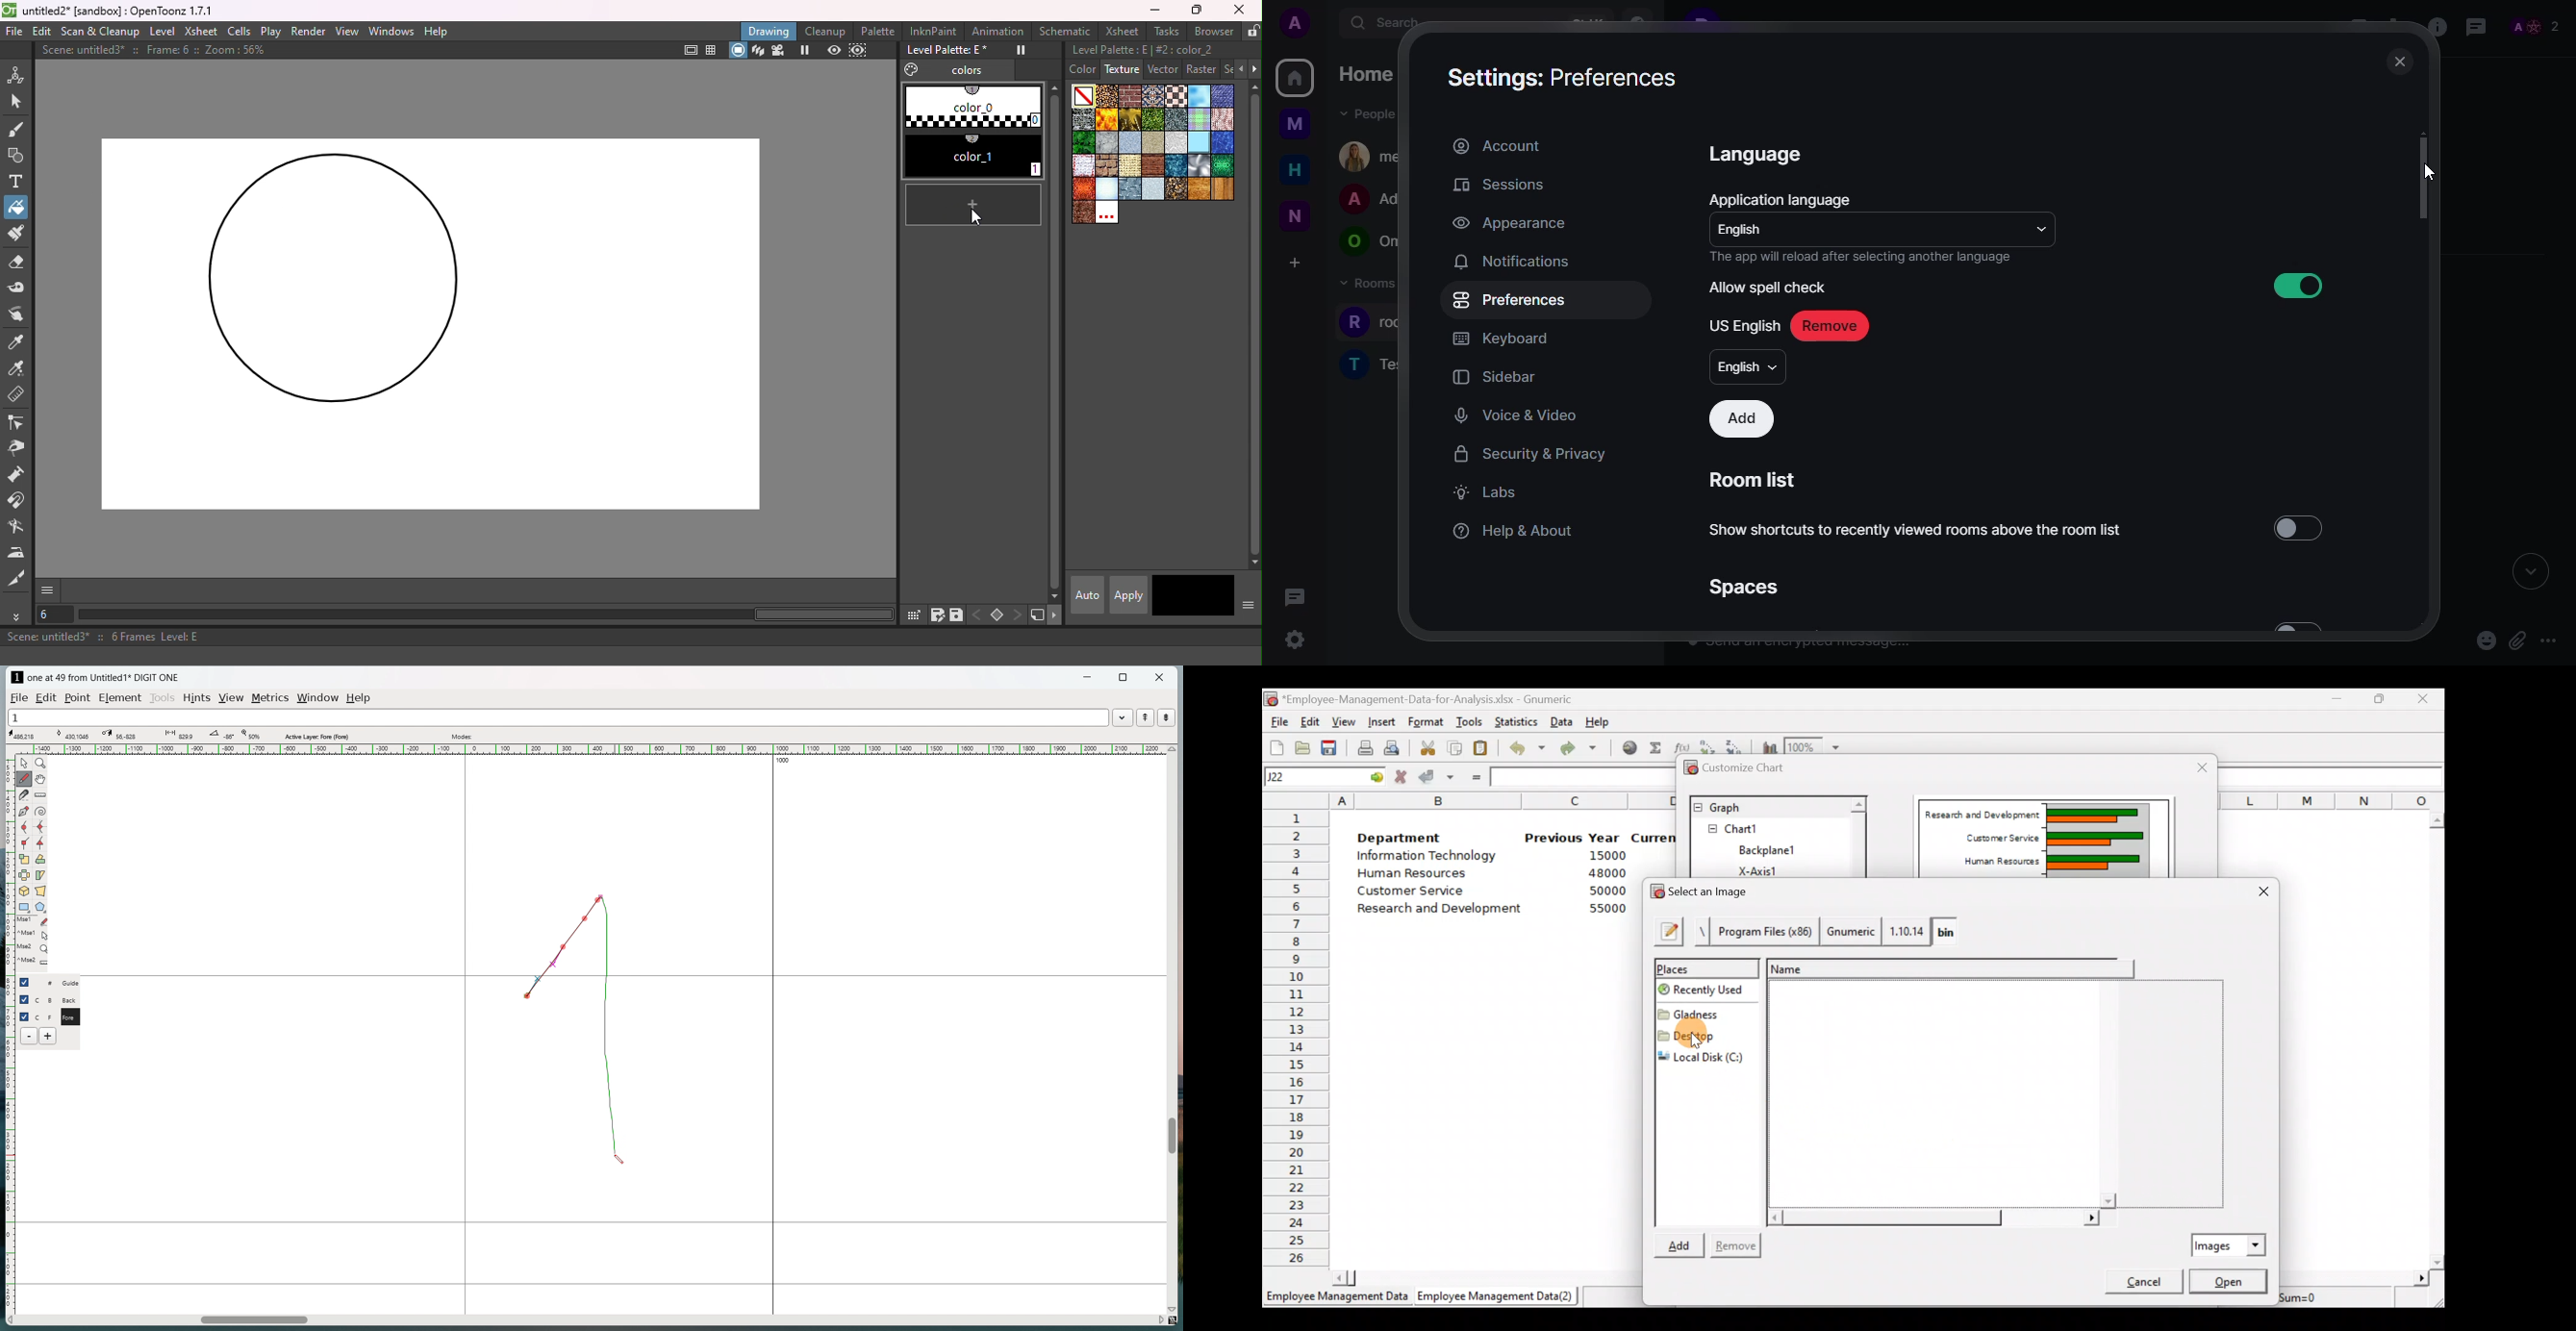  What do you see at coordinates (1084, 189) in the screenshot?
I see `snakeskinred.bmp` at bounding box center [1084, 189].